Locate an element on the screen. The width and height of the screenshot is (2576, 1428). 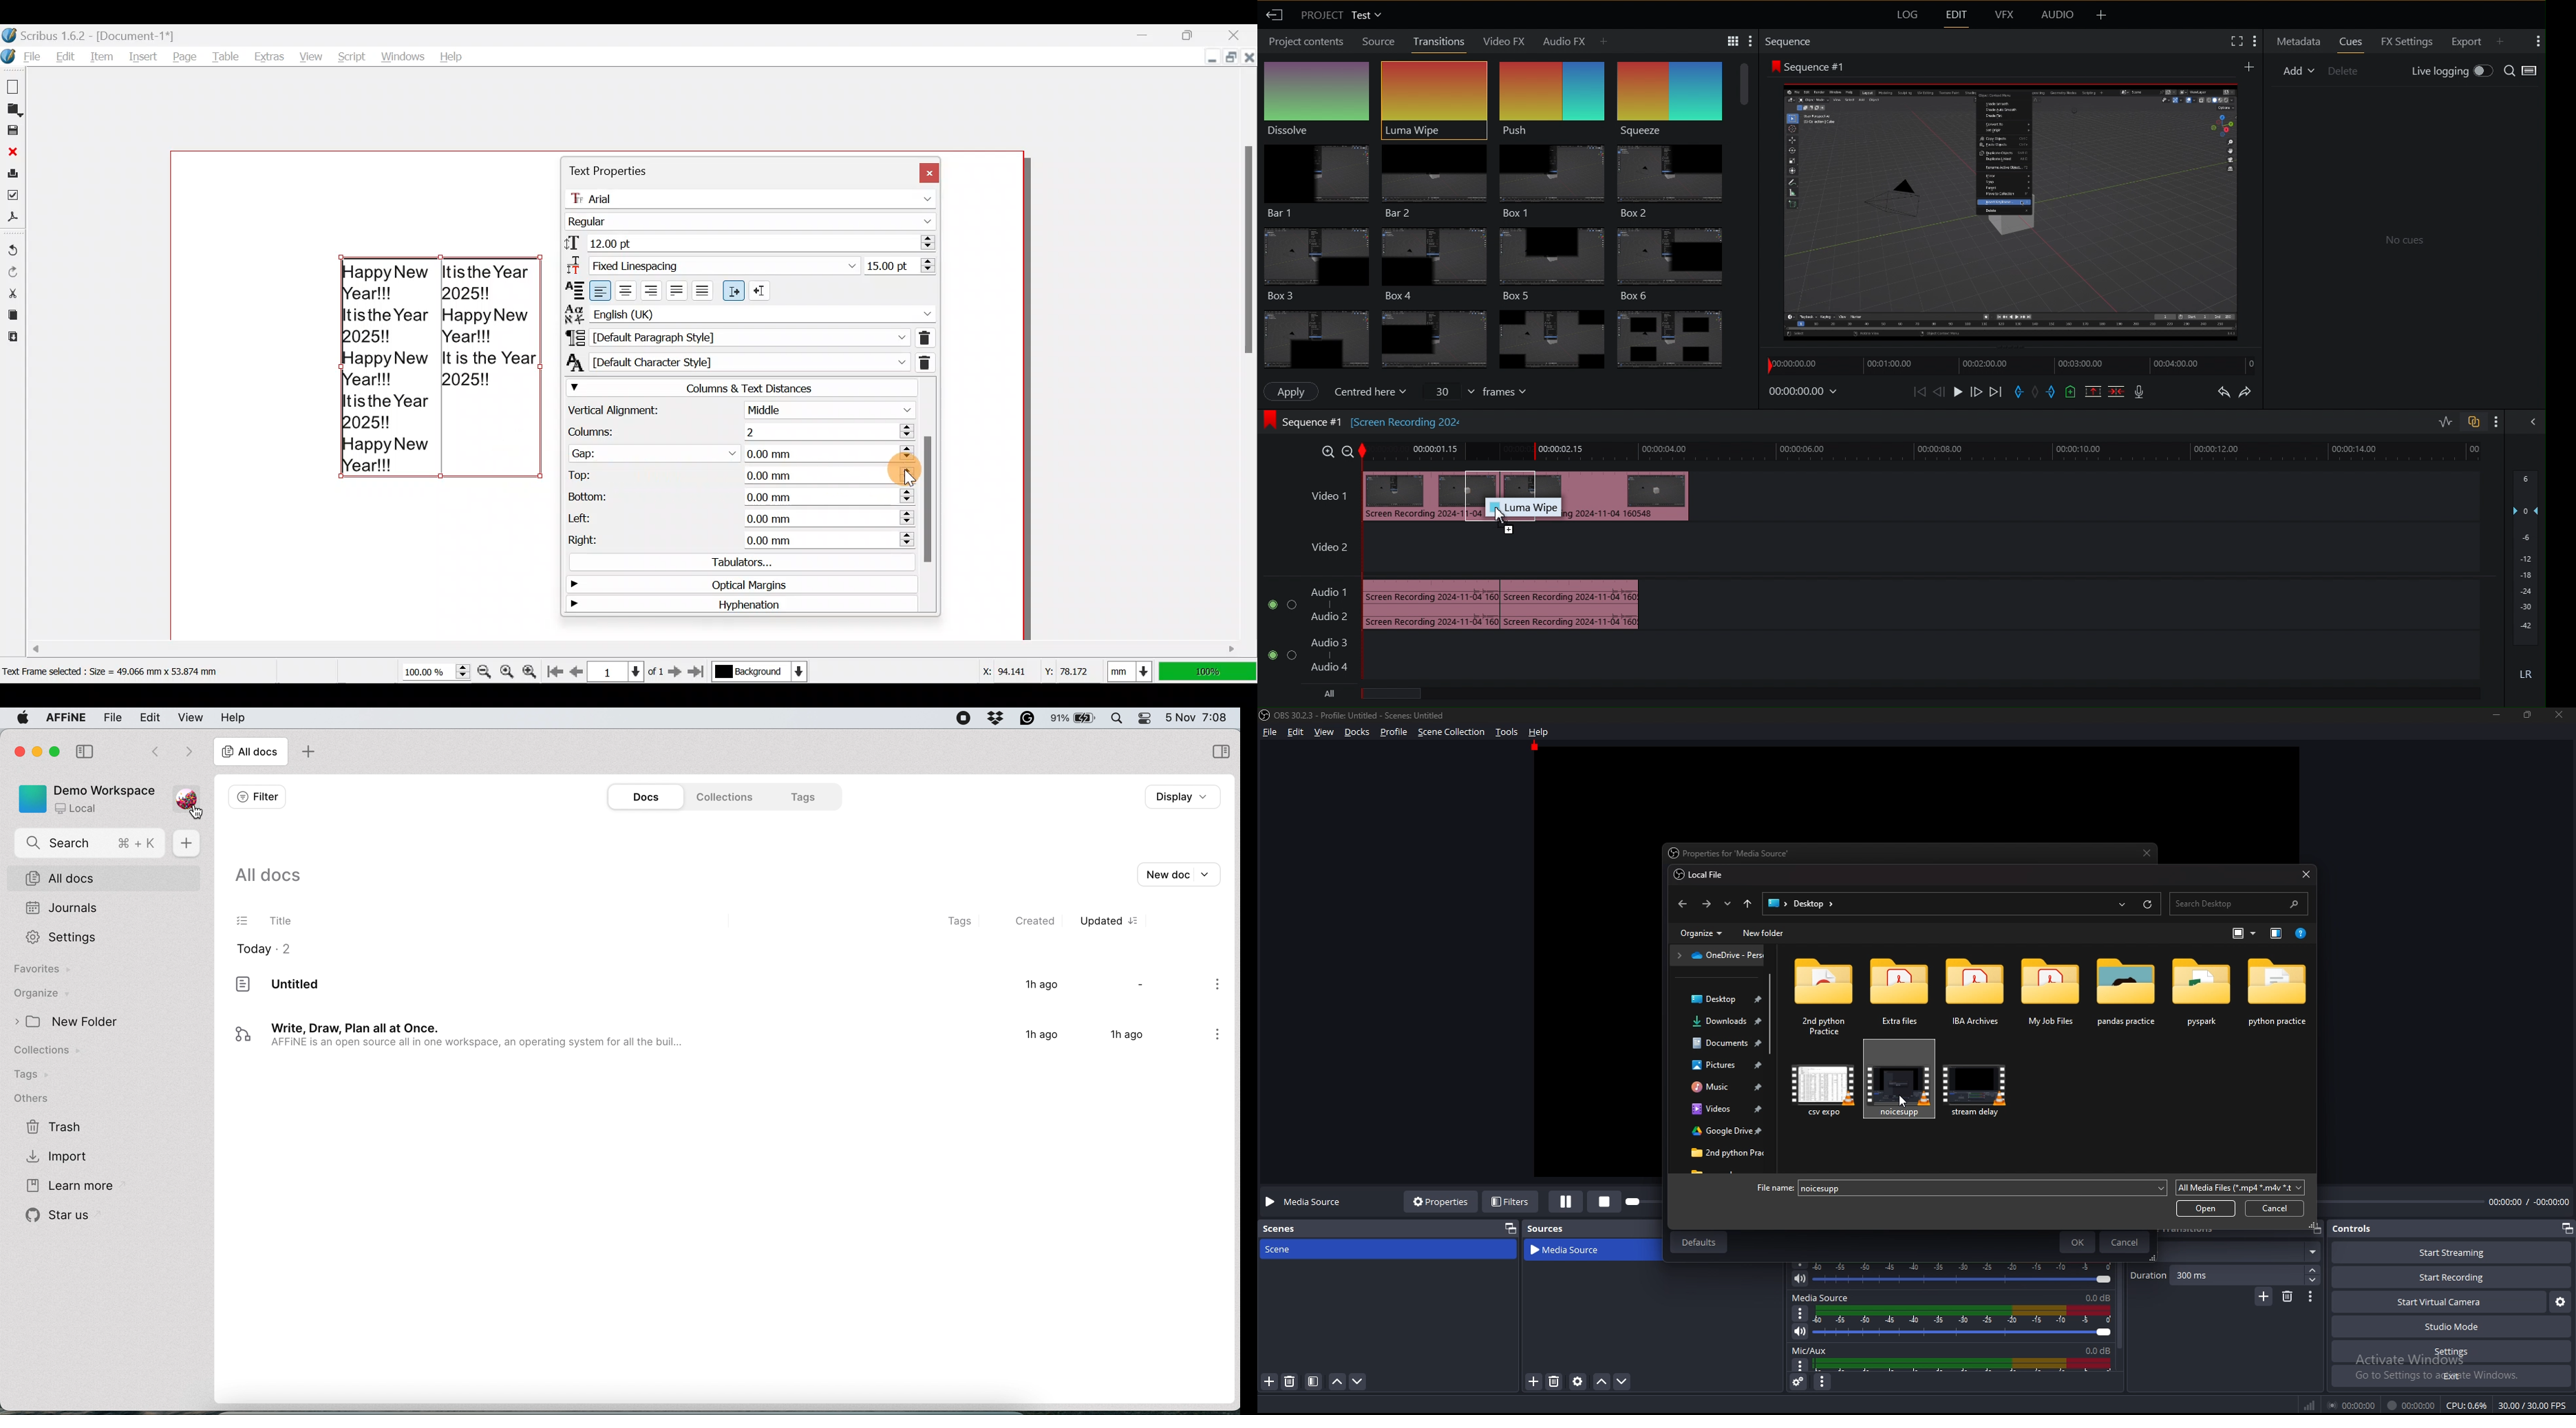
Start recording is located at coordinates (2452, 1278).